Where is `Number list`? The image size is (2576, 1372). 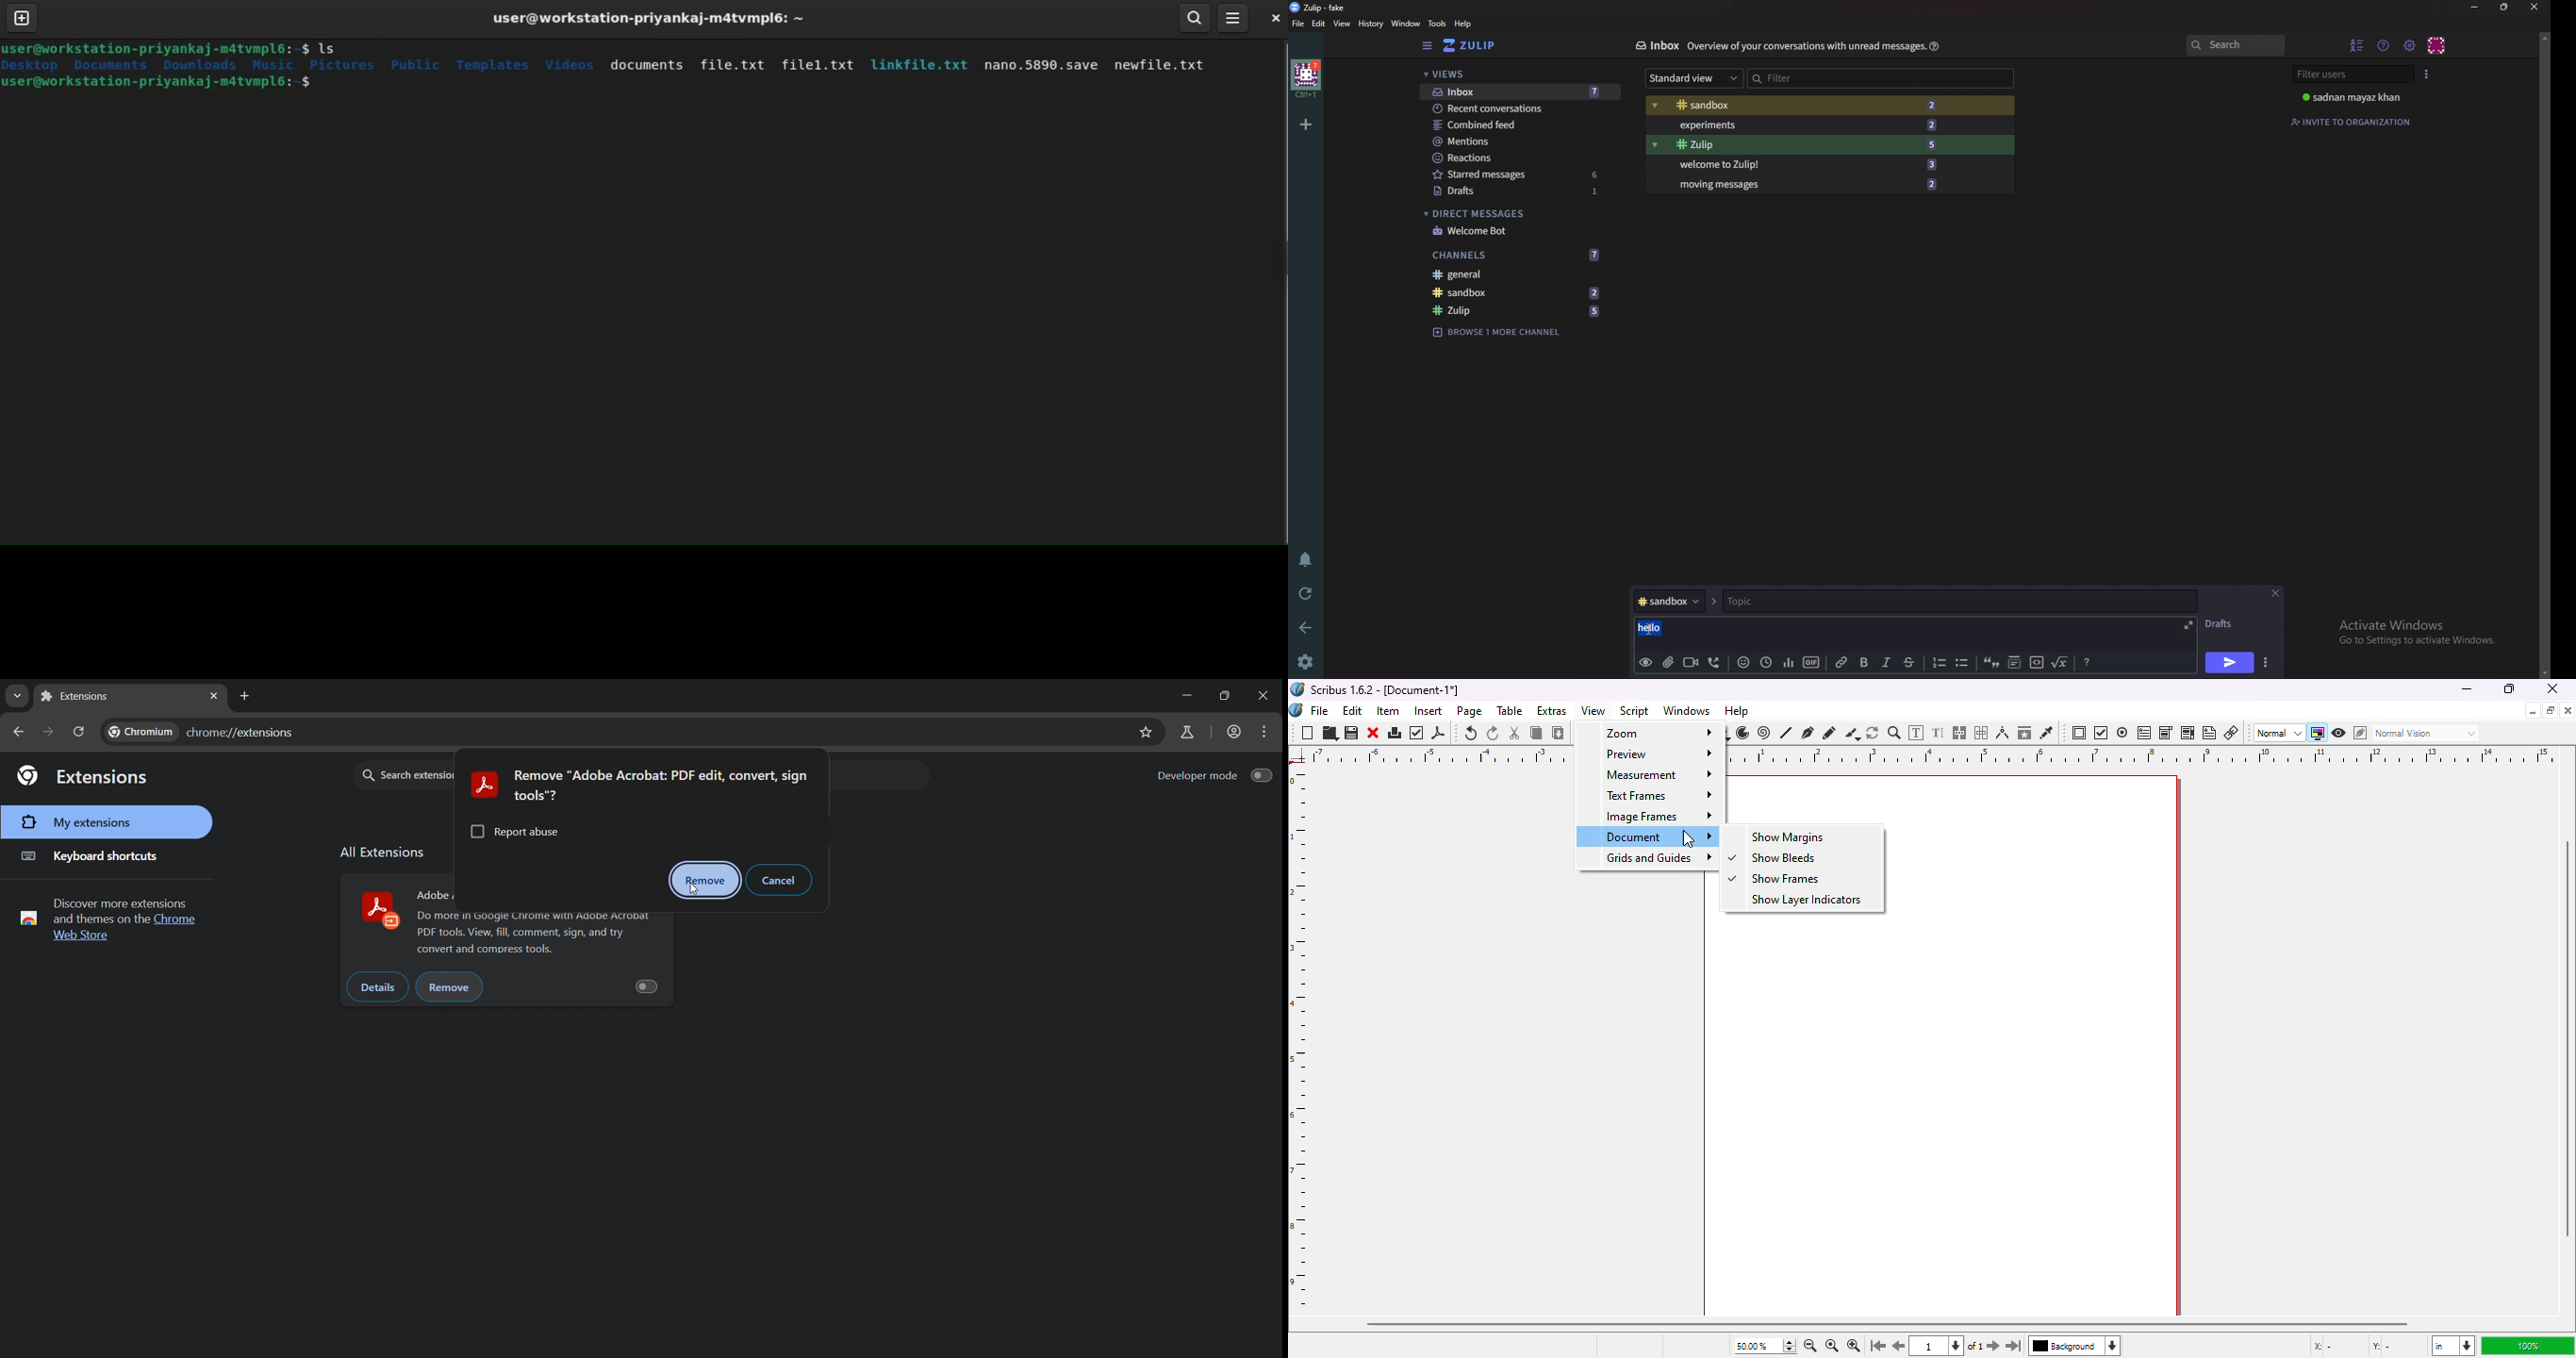
Number list is located at coordinates (1937, 663).